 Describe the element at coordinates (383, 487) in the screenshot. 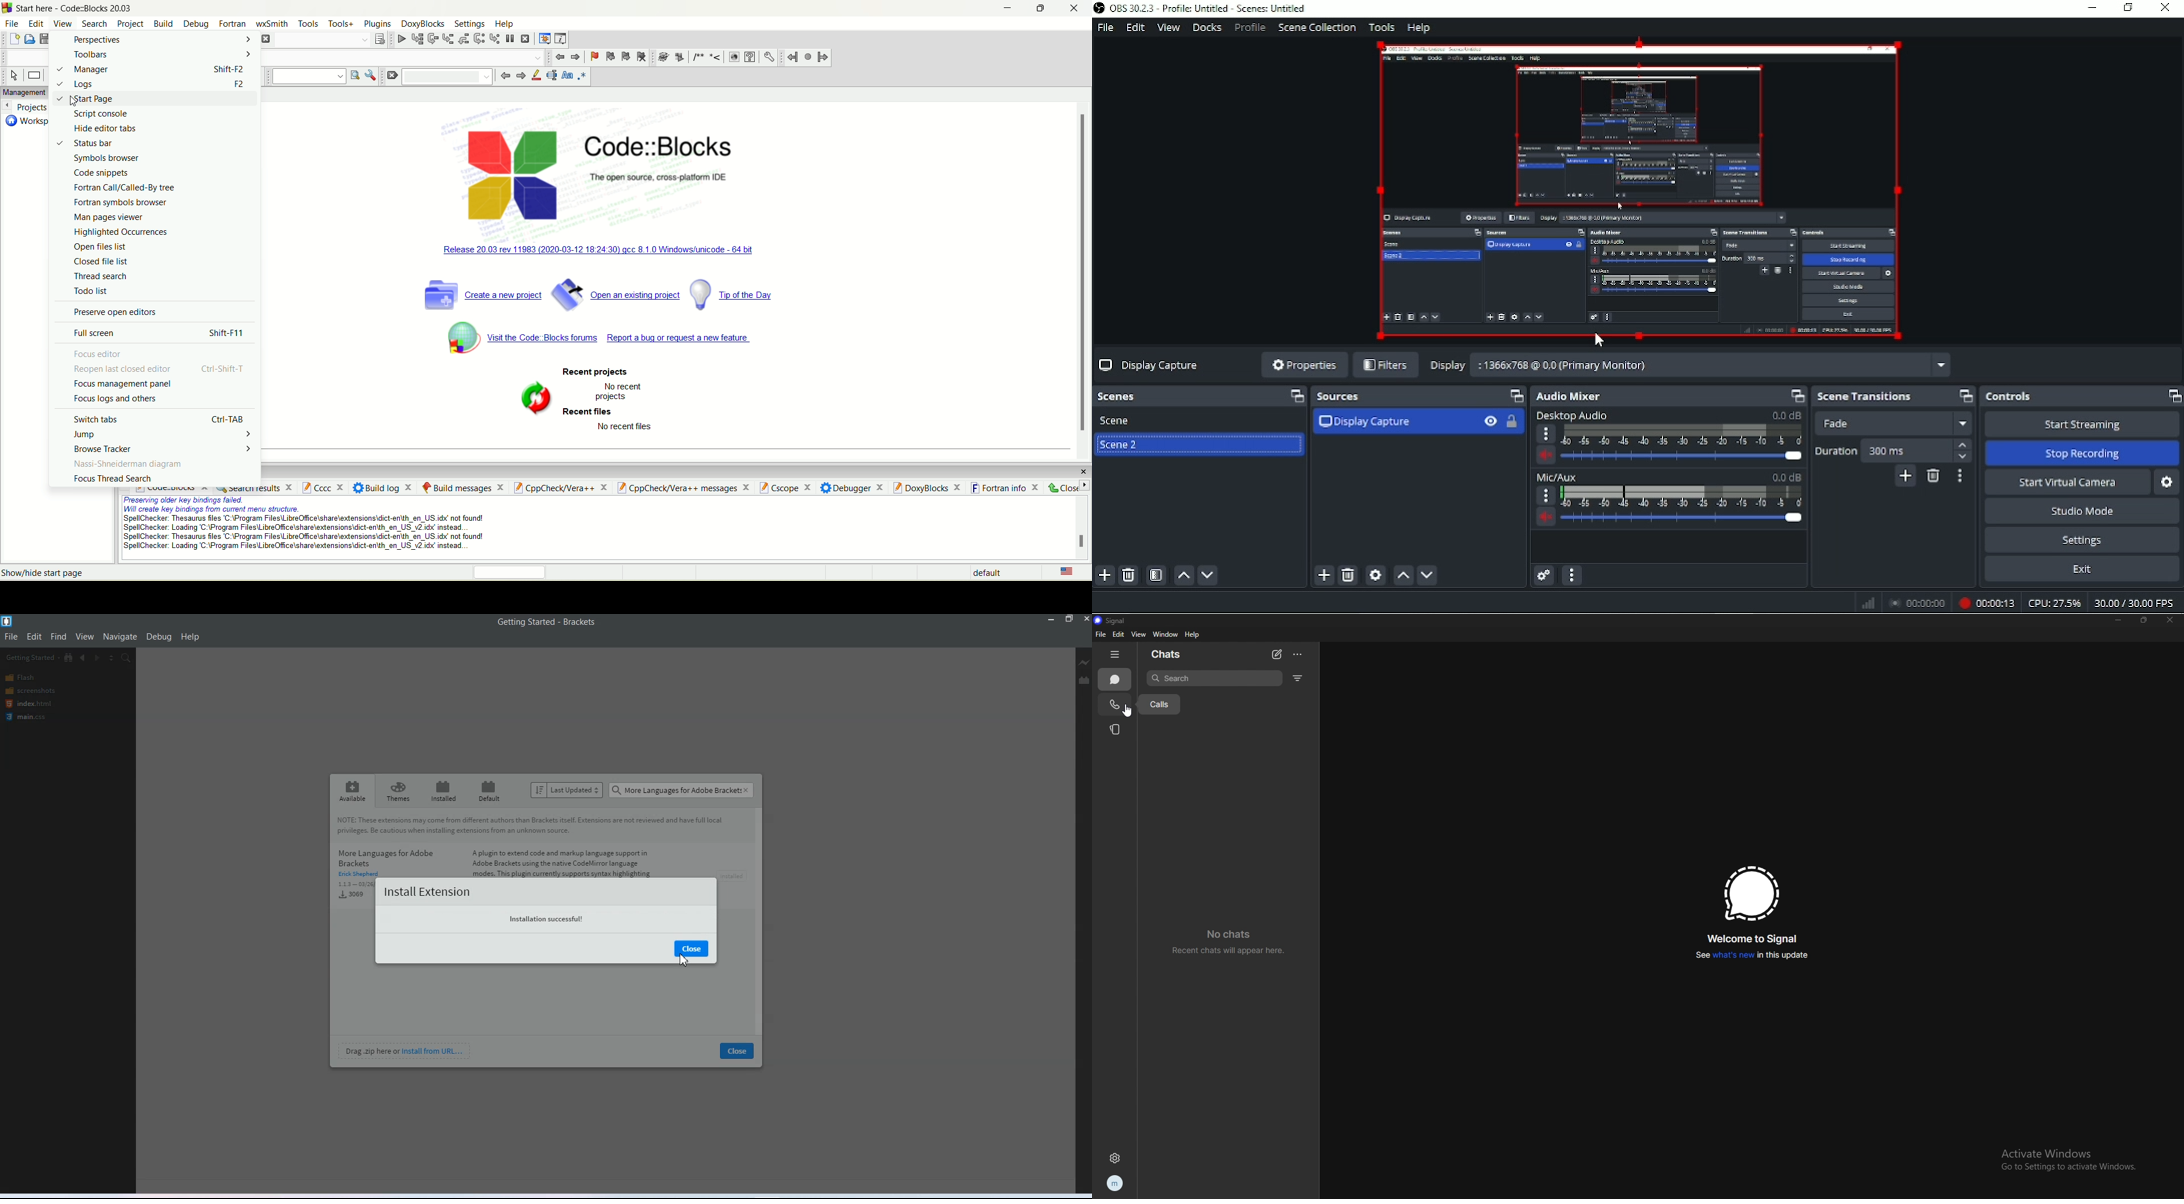

I see `build log` at that location.